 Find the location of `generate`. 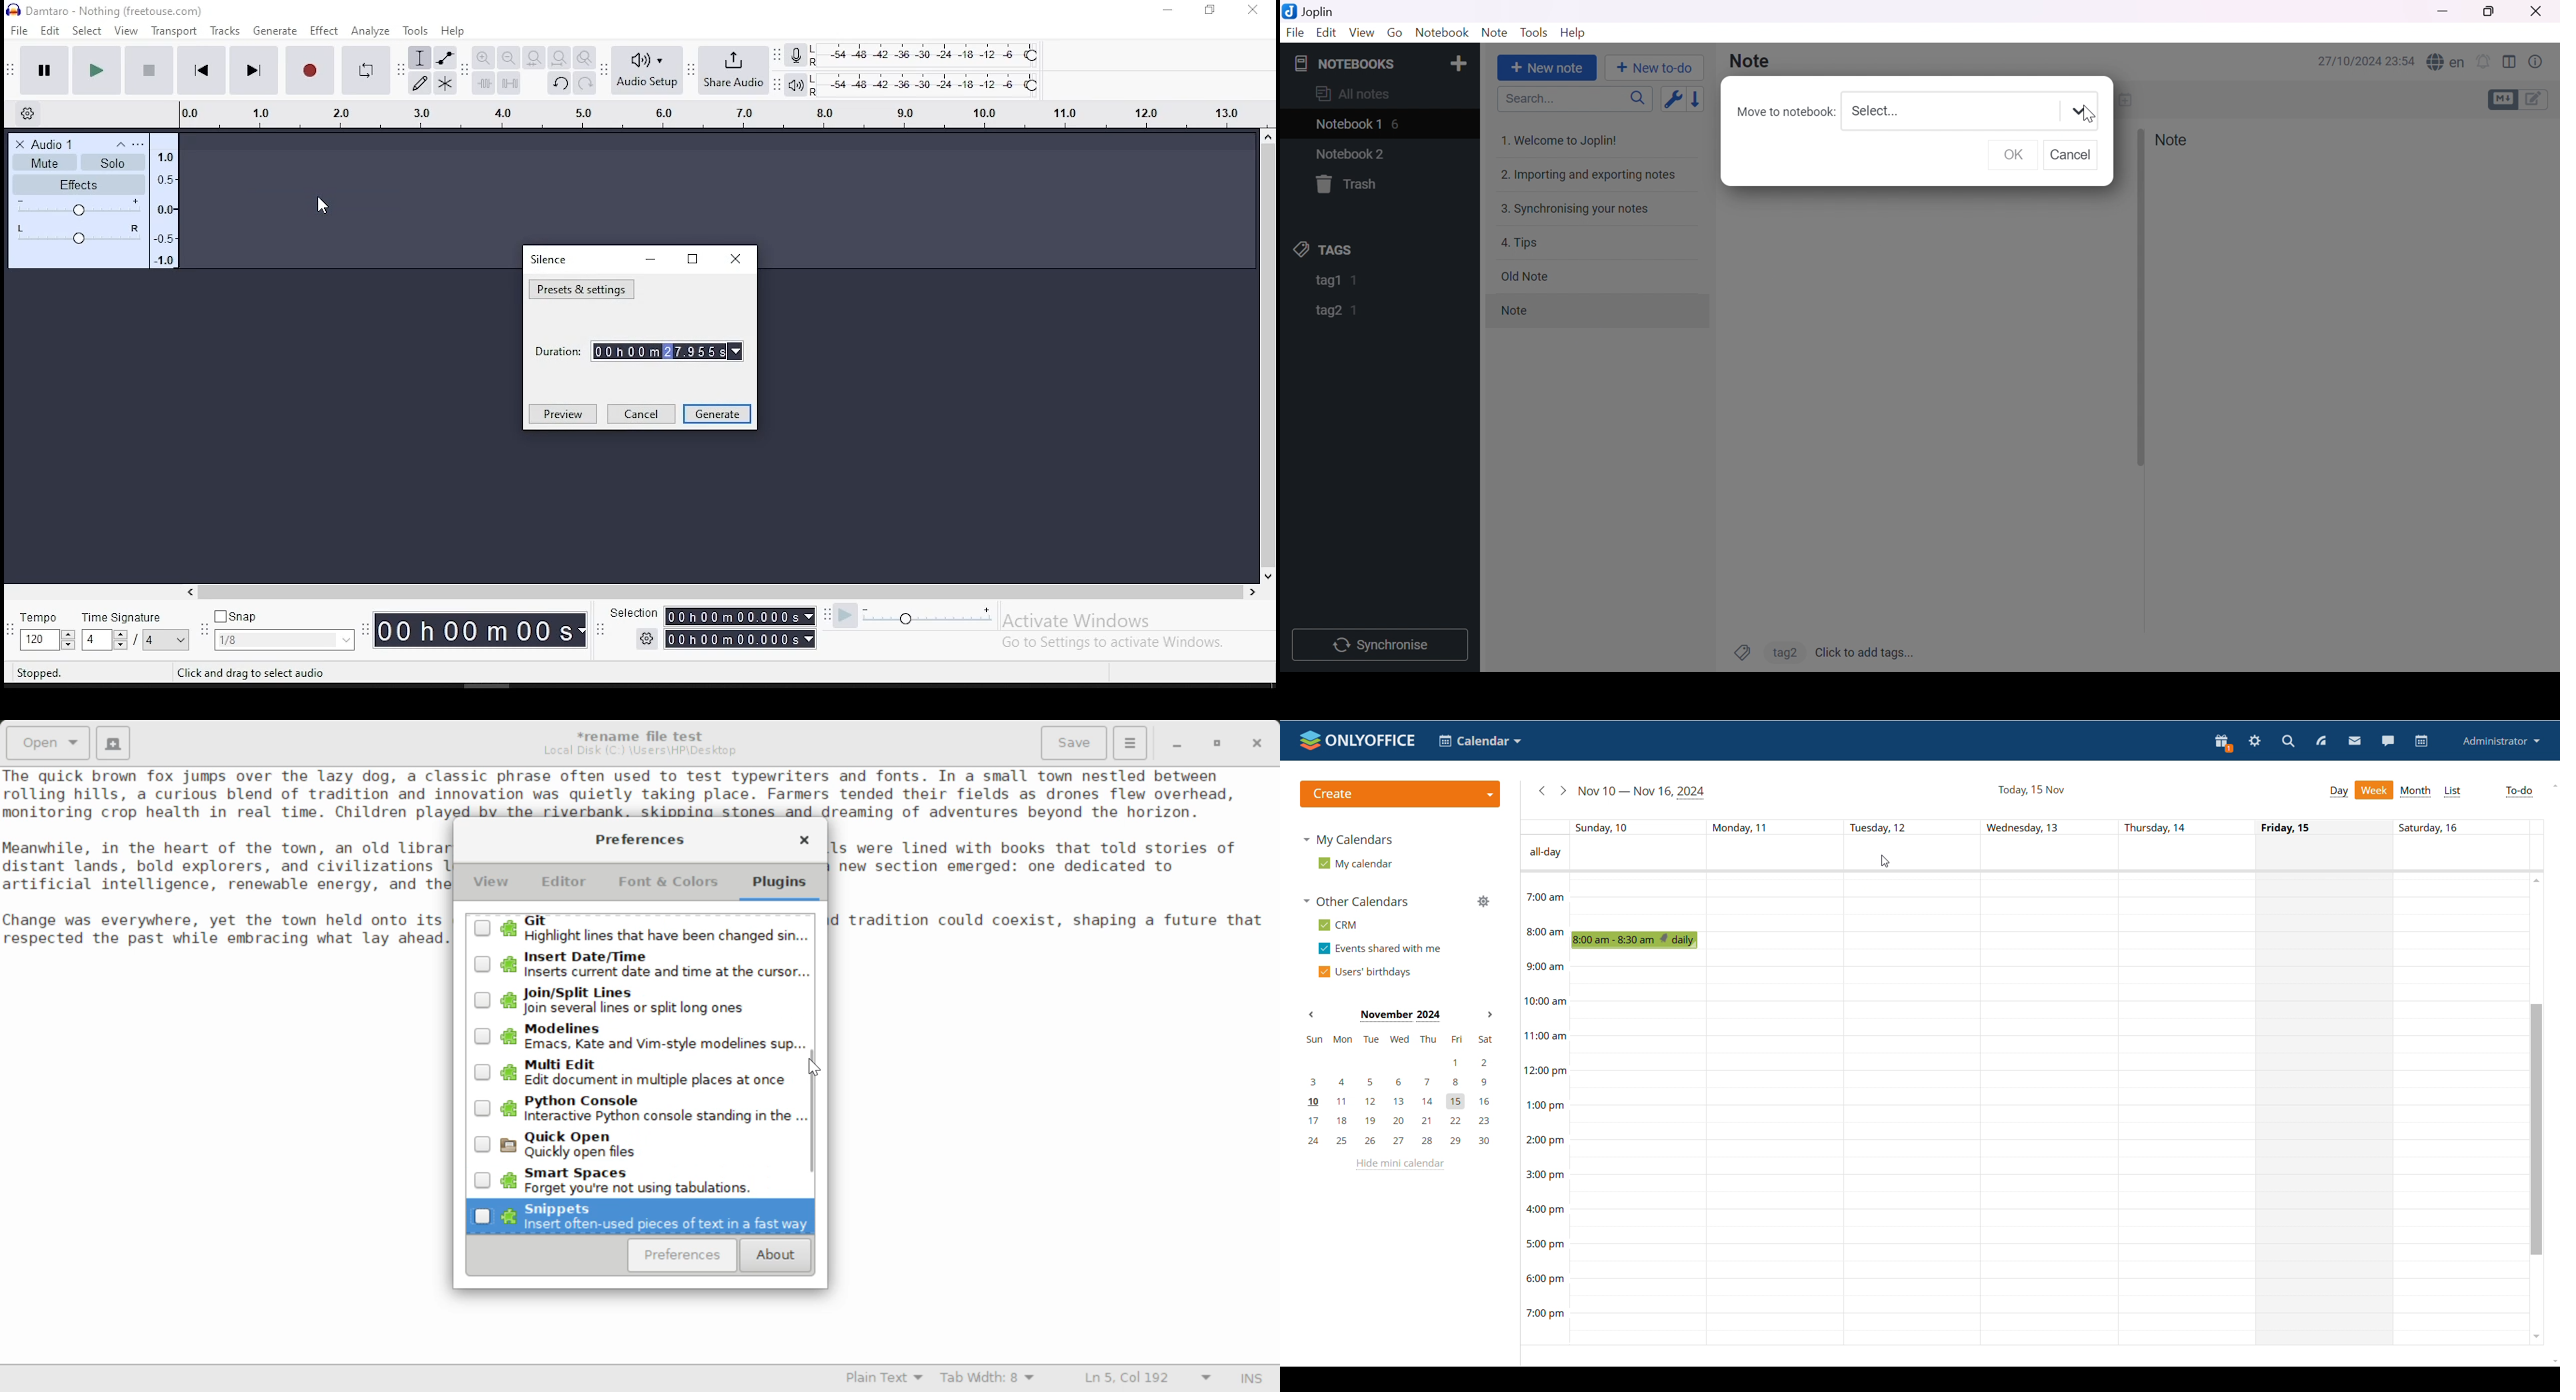

generate is located at coordinates (273, 31).